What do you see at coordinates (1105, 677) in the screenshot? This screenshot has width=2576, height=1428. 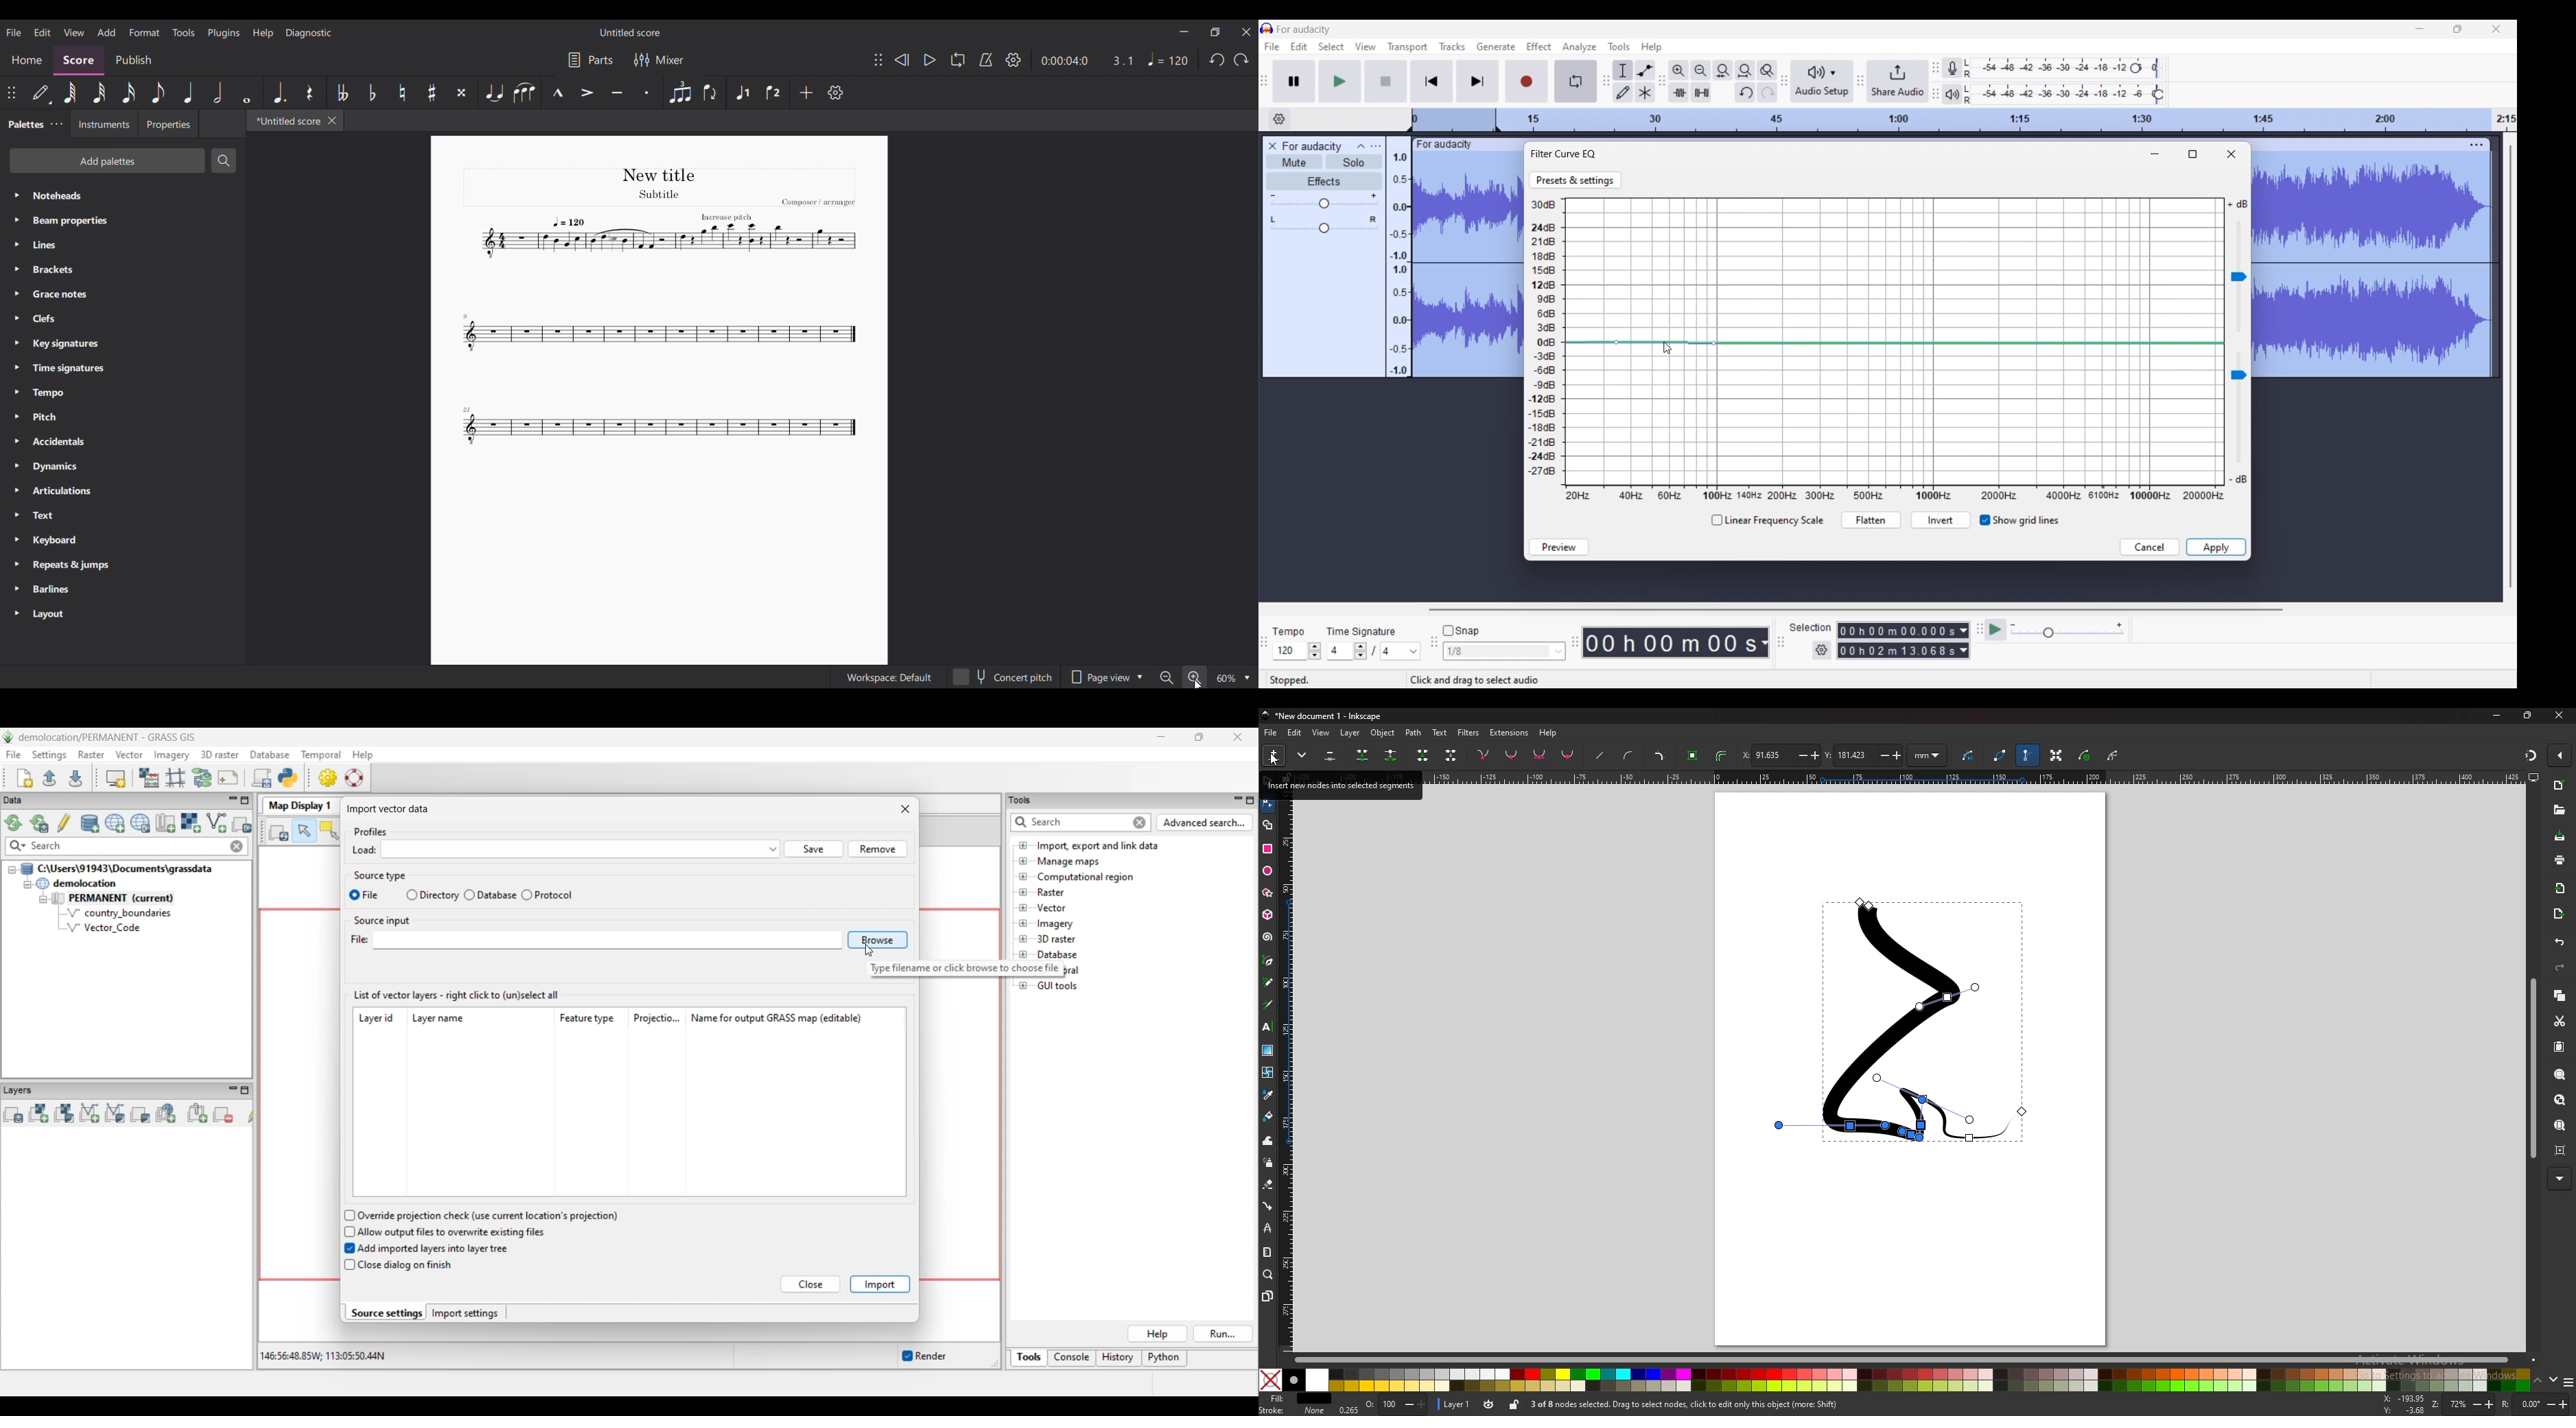 I see `Page view options` at bounding box center [1105, 677].